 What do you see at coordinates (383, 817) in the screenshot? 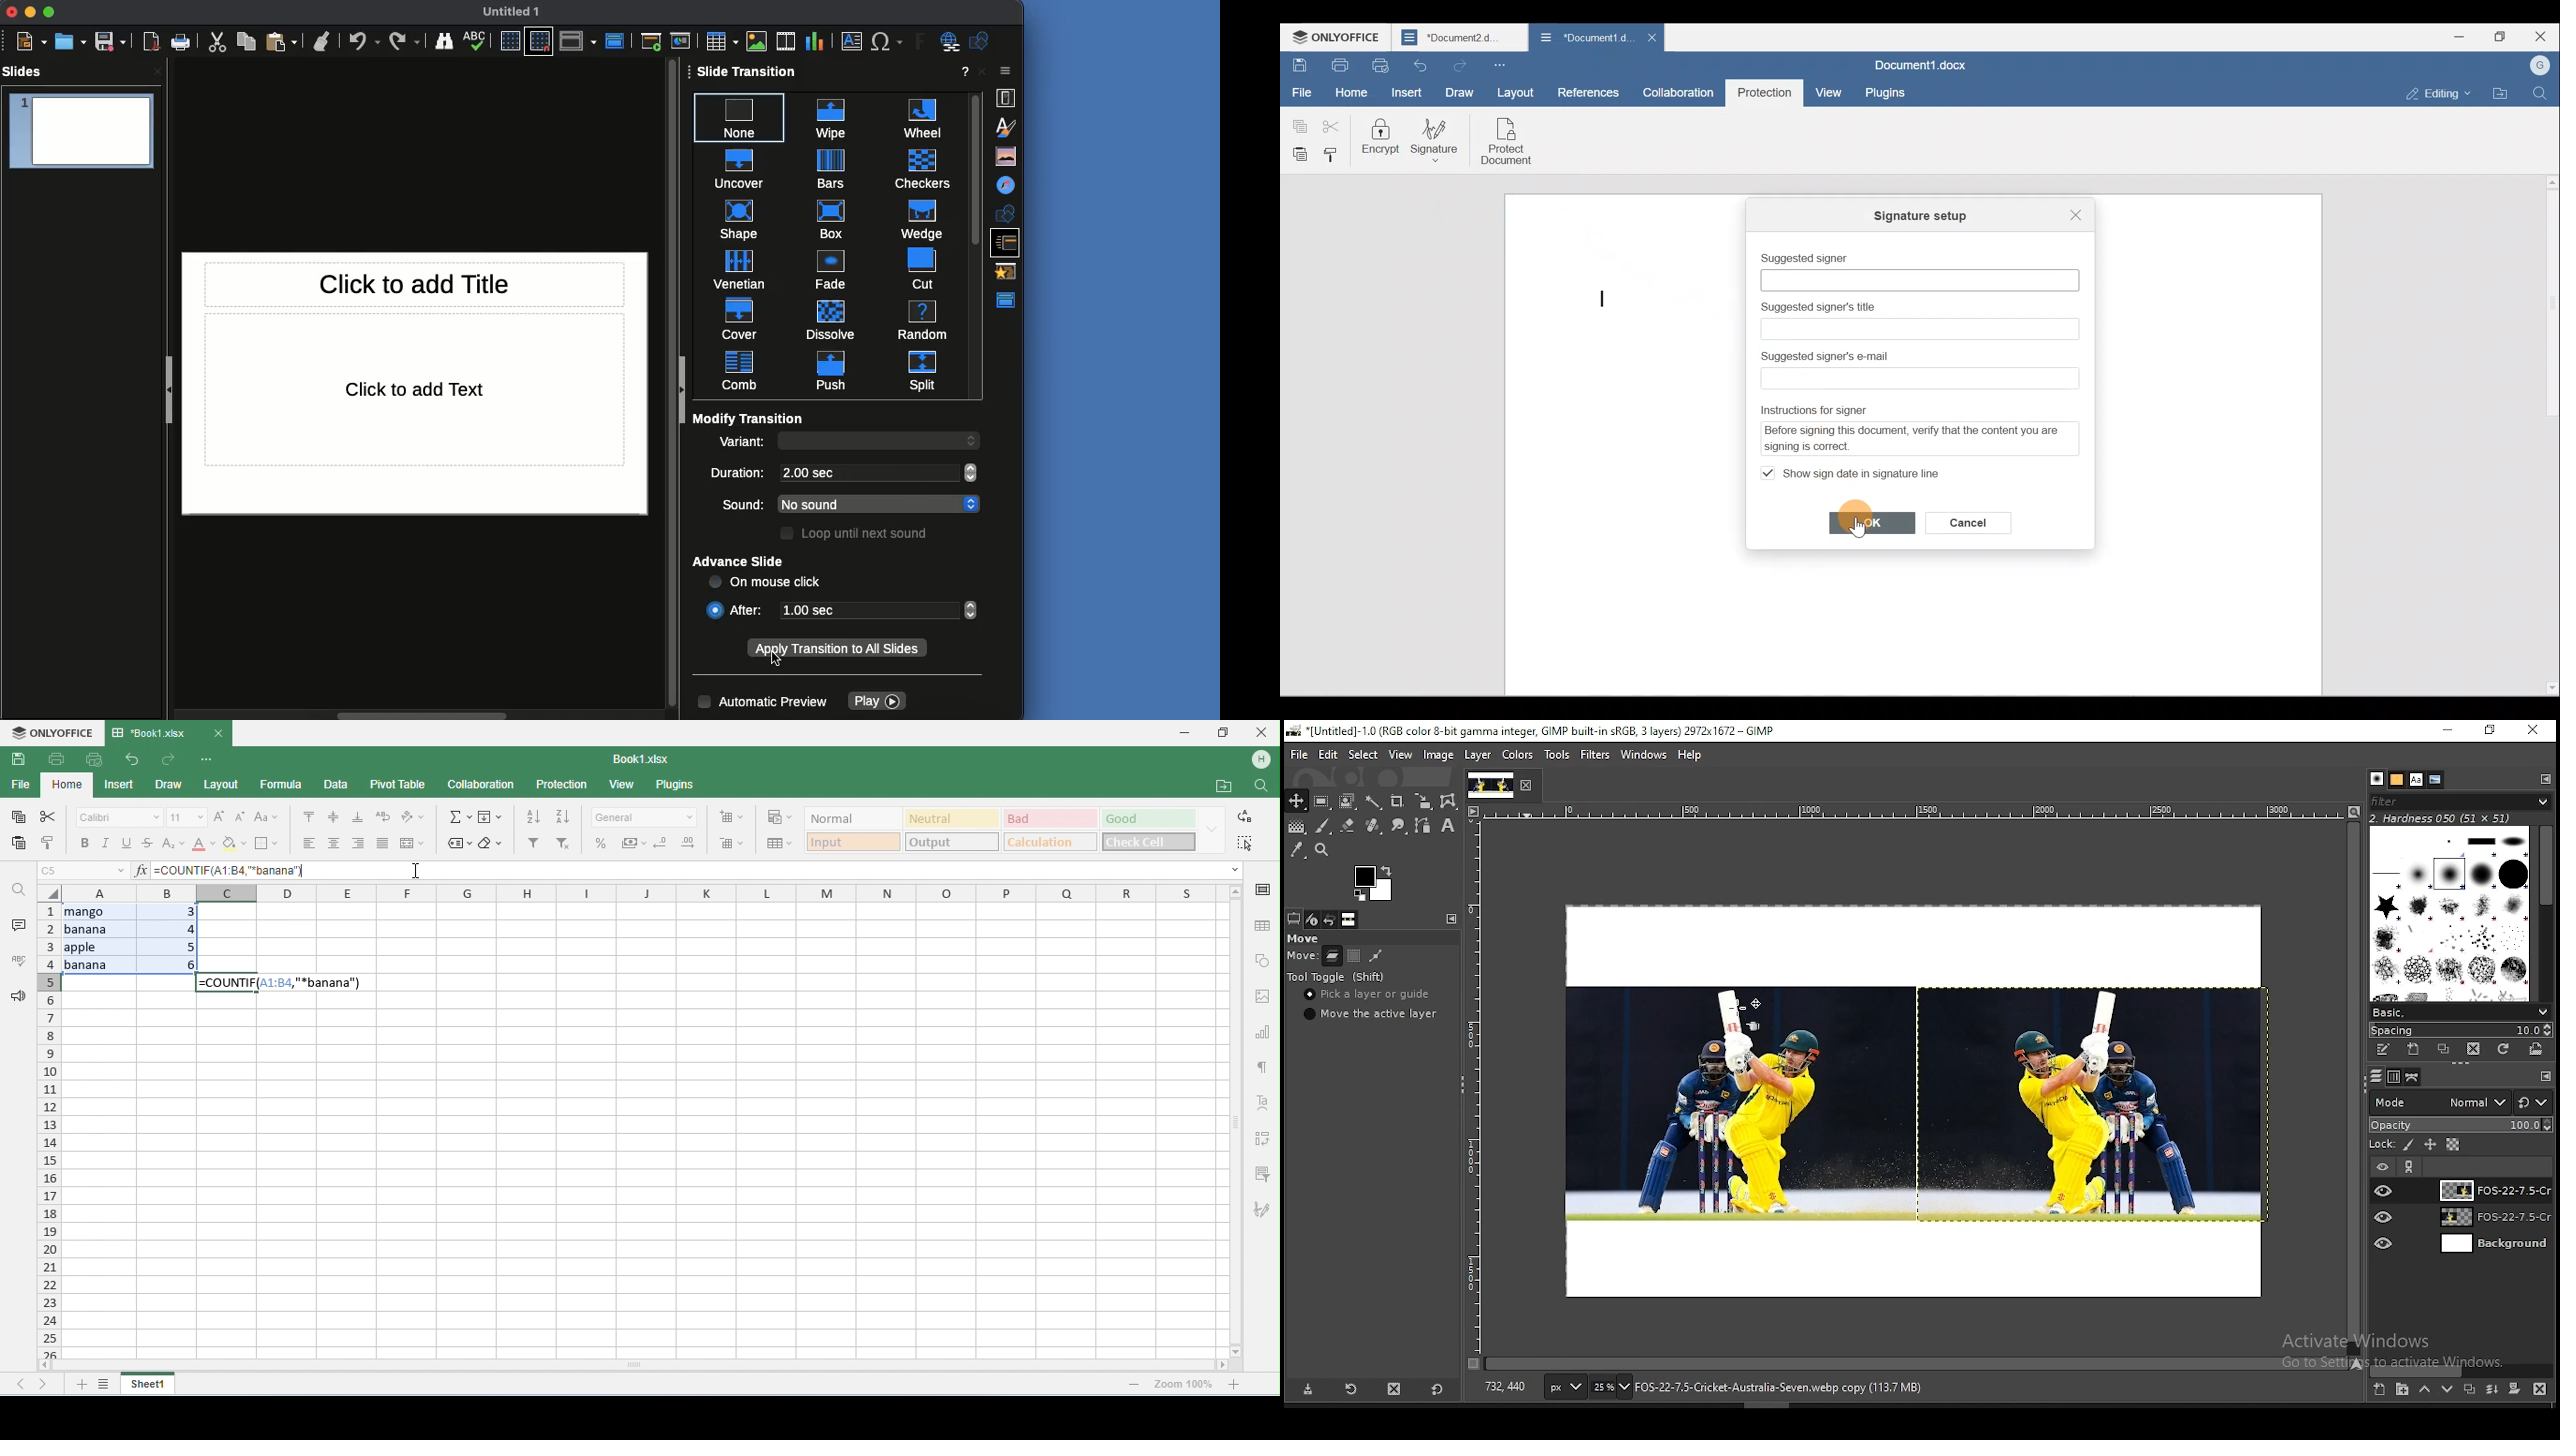
I see `wrap text` at bounding box center [383, 817].